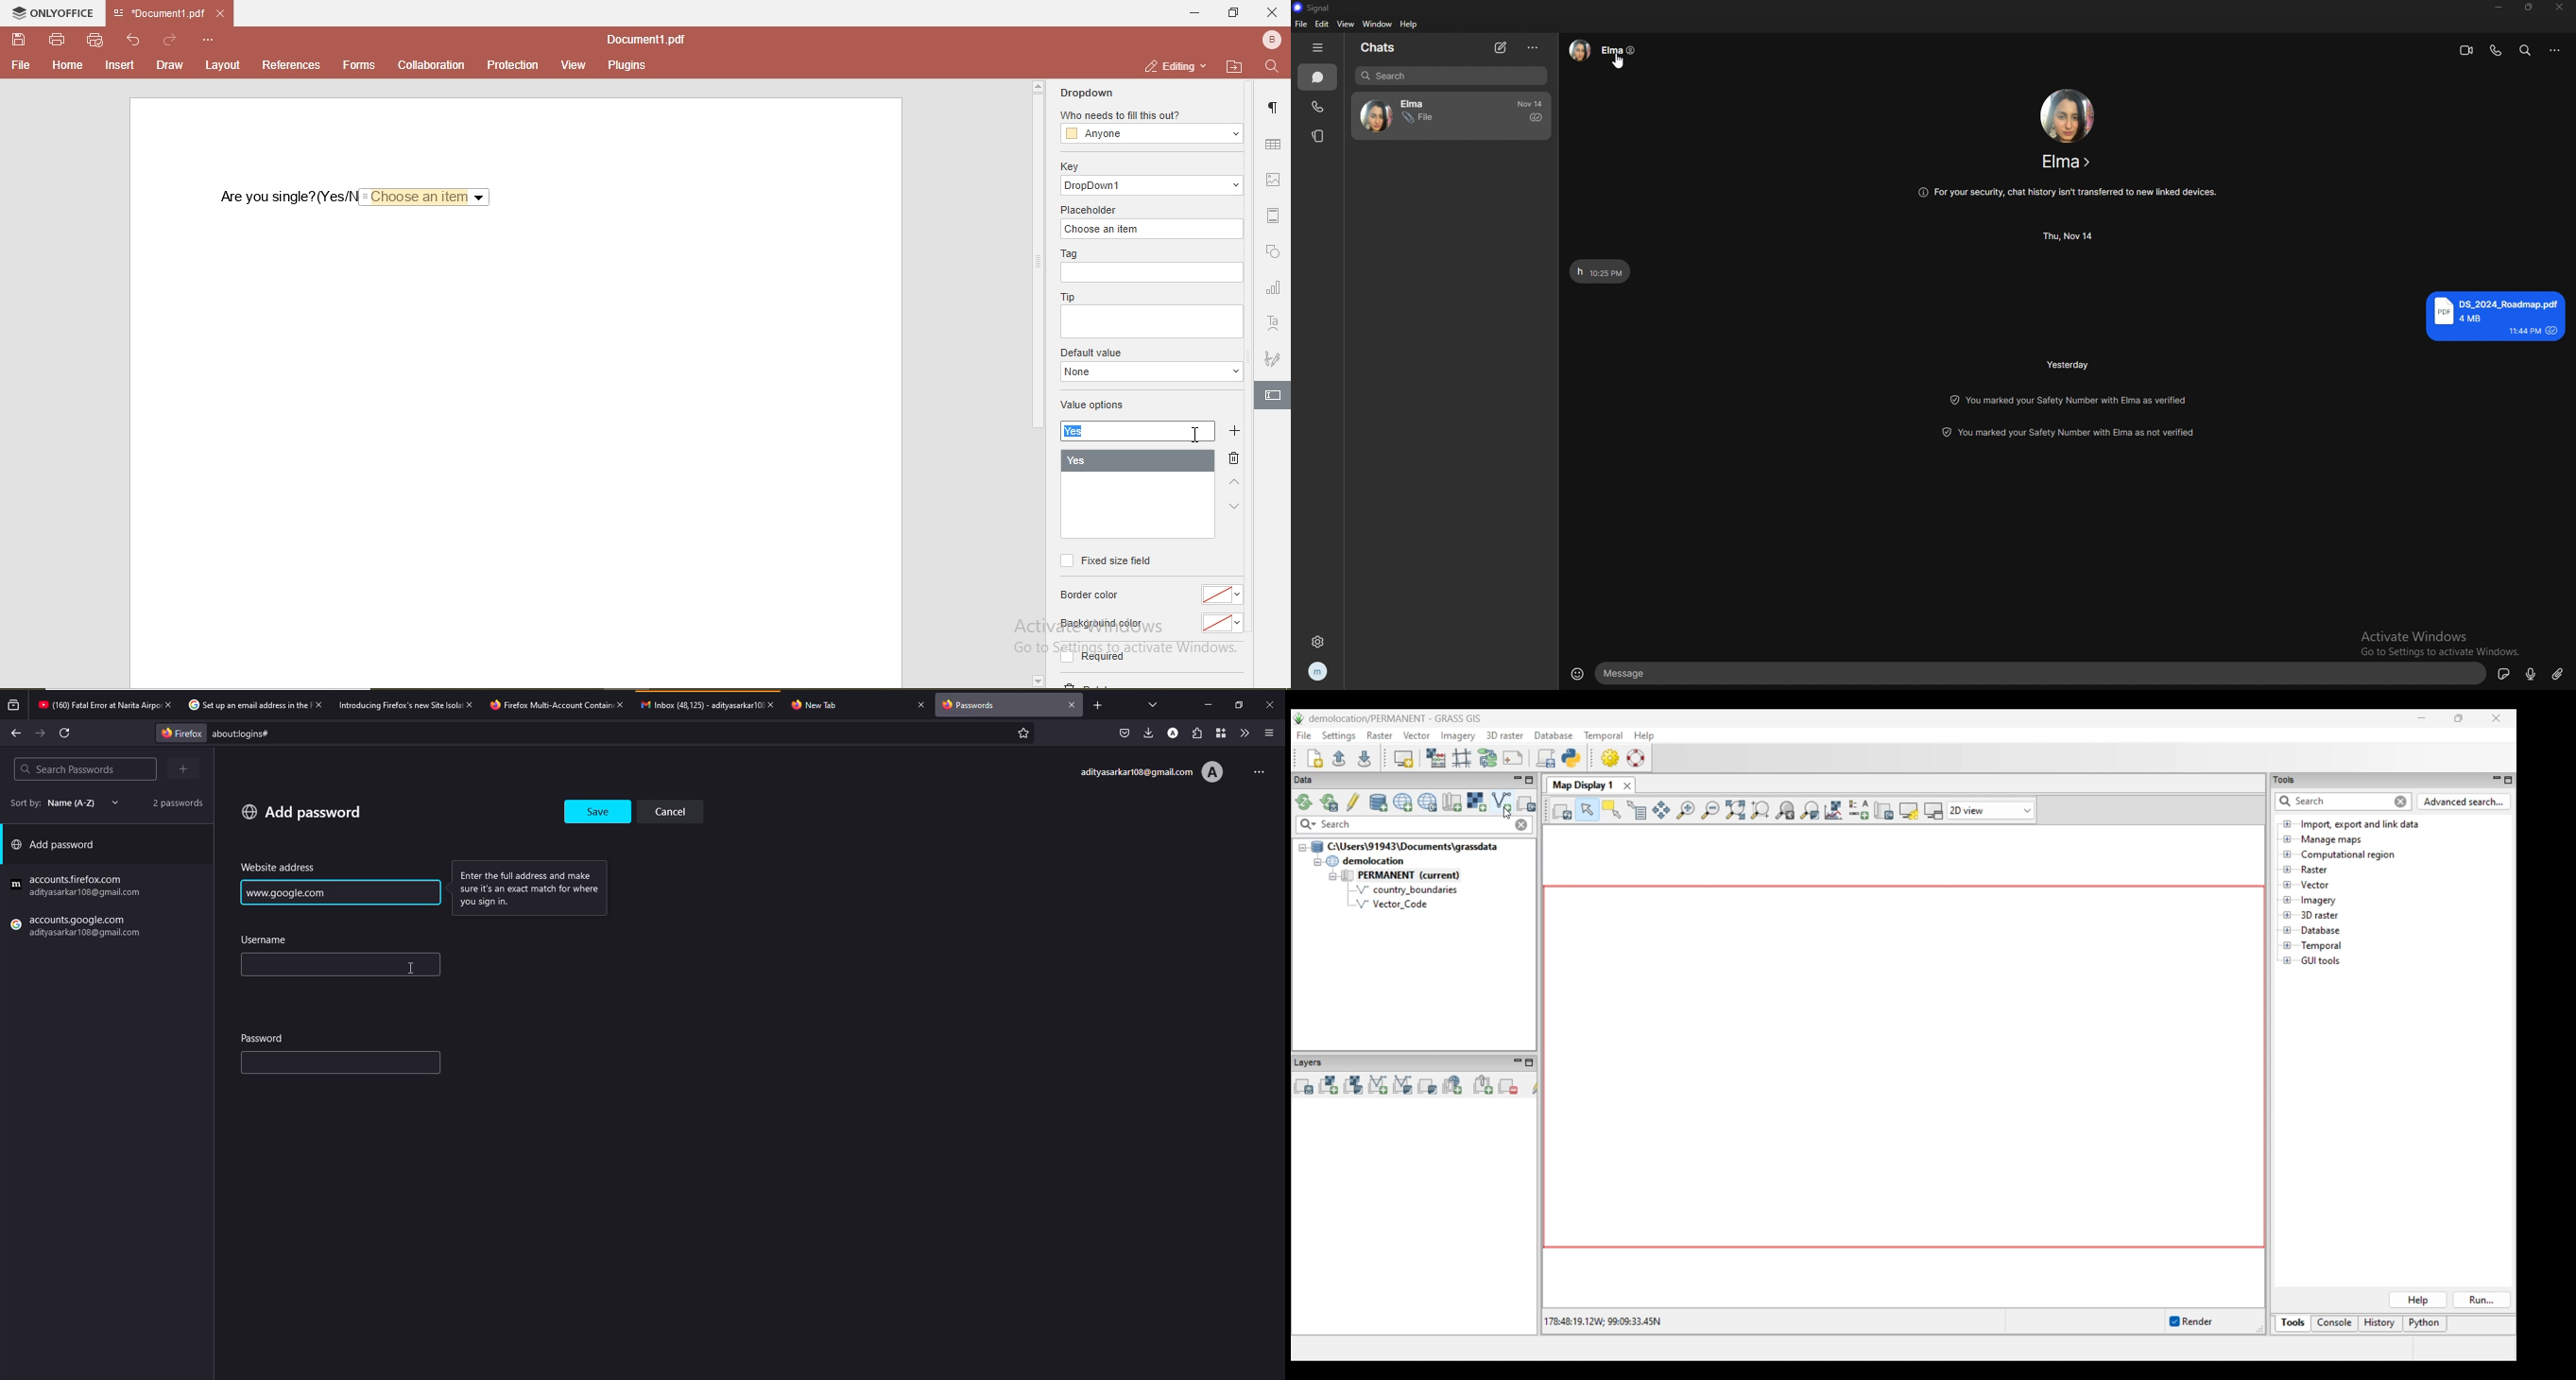 This screenshot has width=2576, height=1400. What do you see at coordinates (22, 66) in the screenshot?
I see `file` at bounding box center [22, 66].